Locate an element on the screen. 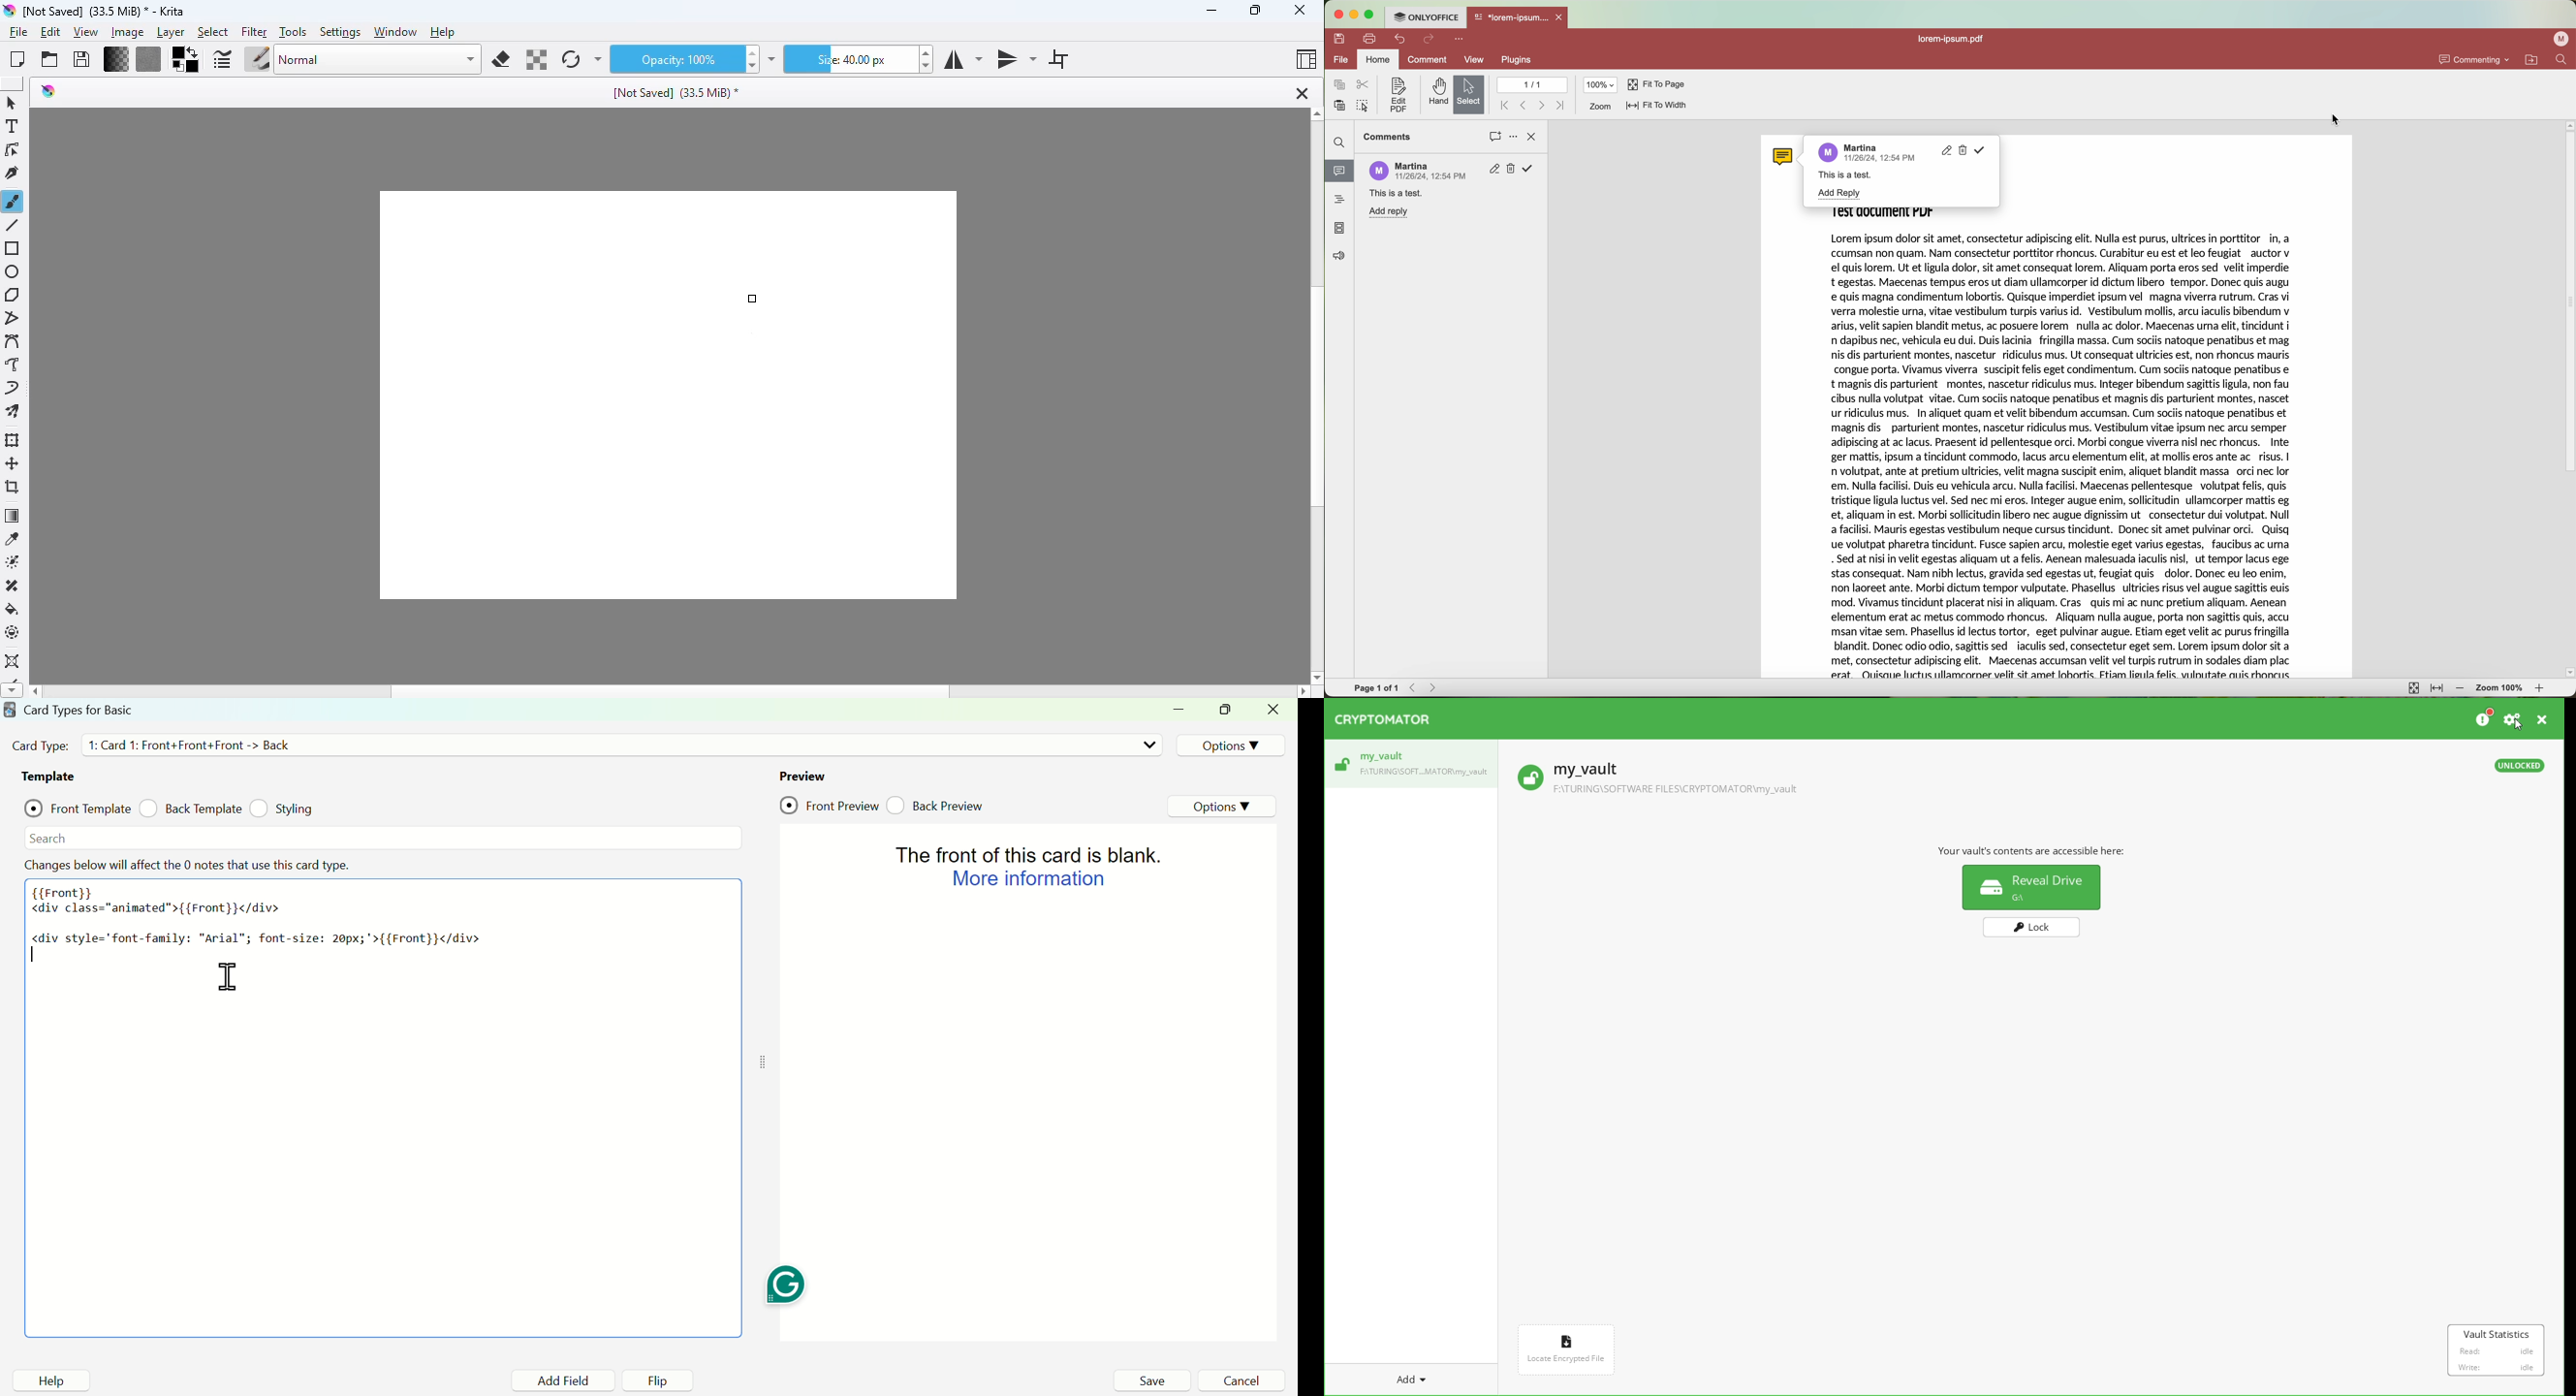 The image size is (2576, 1400). Preview is located at coordinates (803, 776).